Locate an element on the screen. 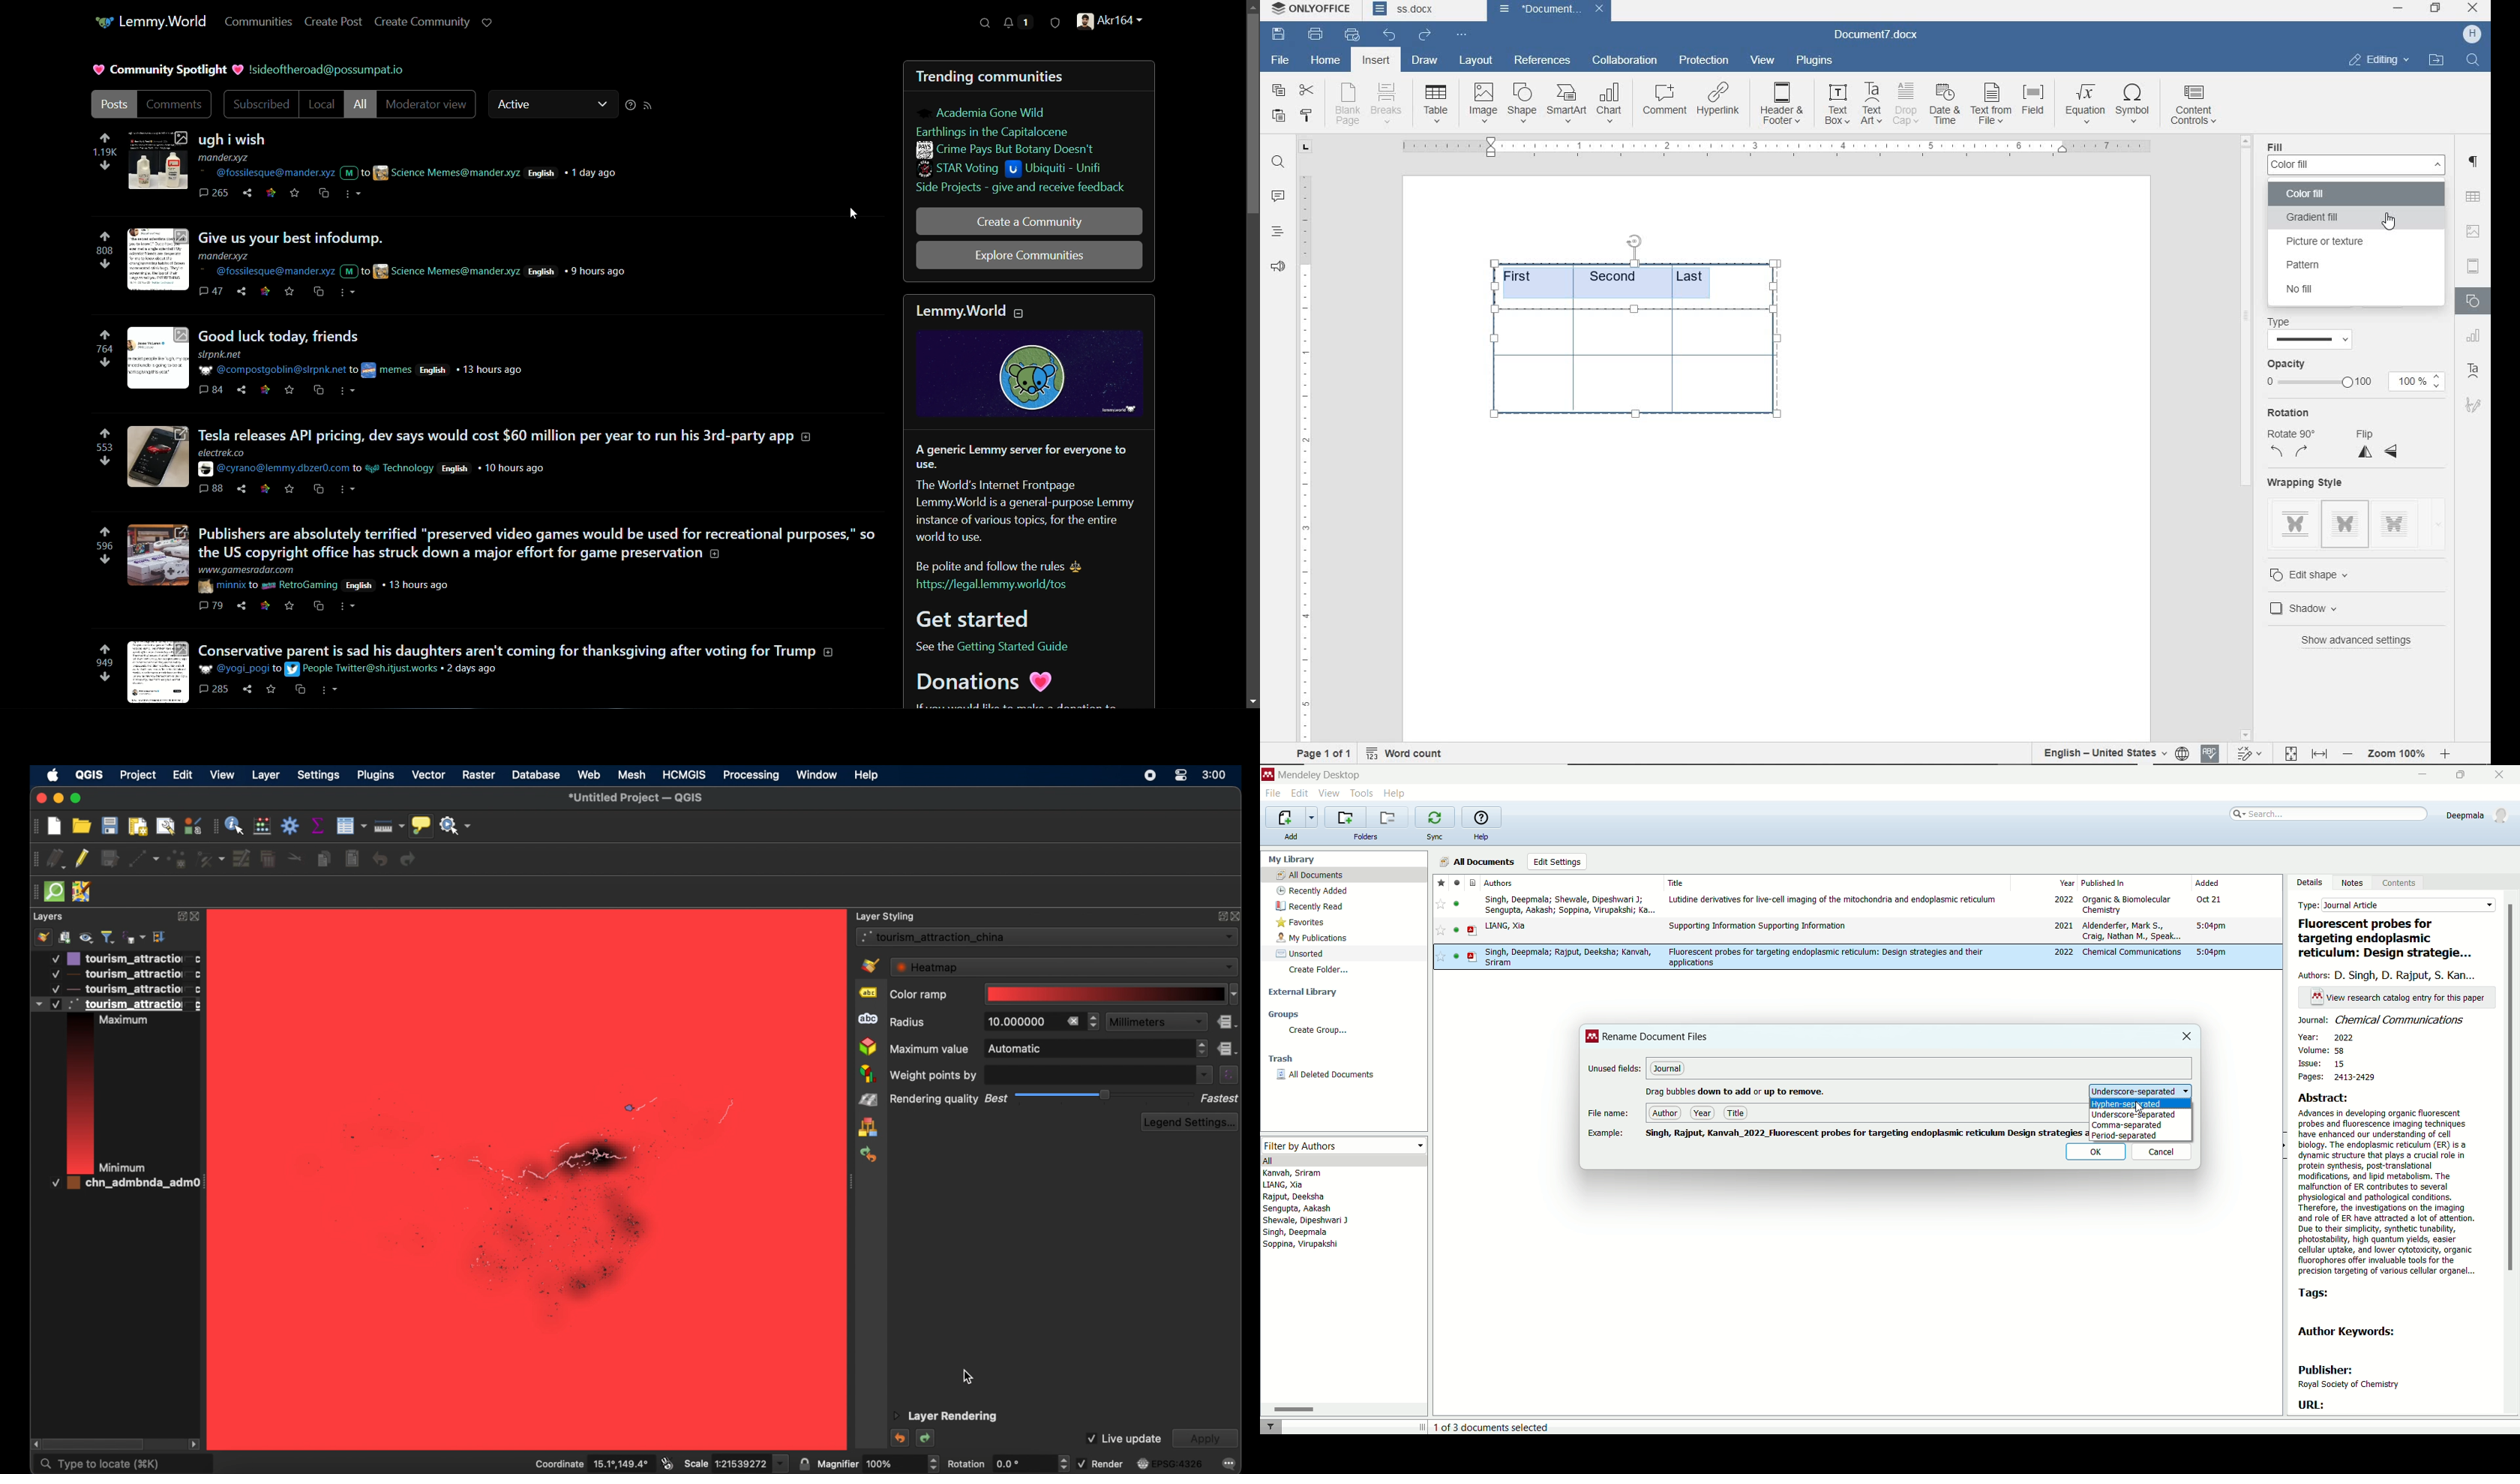 This screenshot has width=2520, height=1484. downvote is located at coordinates (104, 263).